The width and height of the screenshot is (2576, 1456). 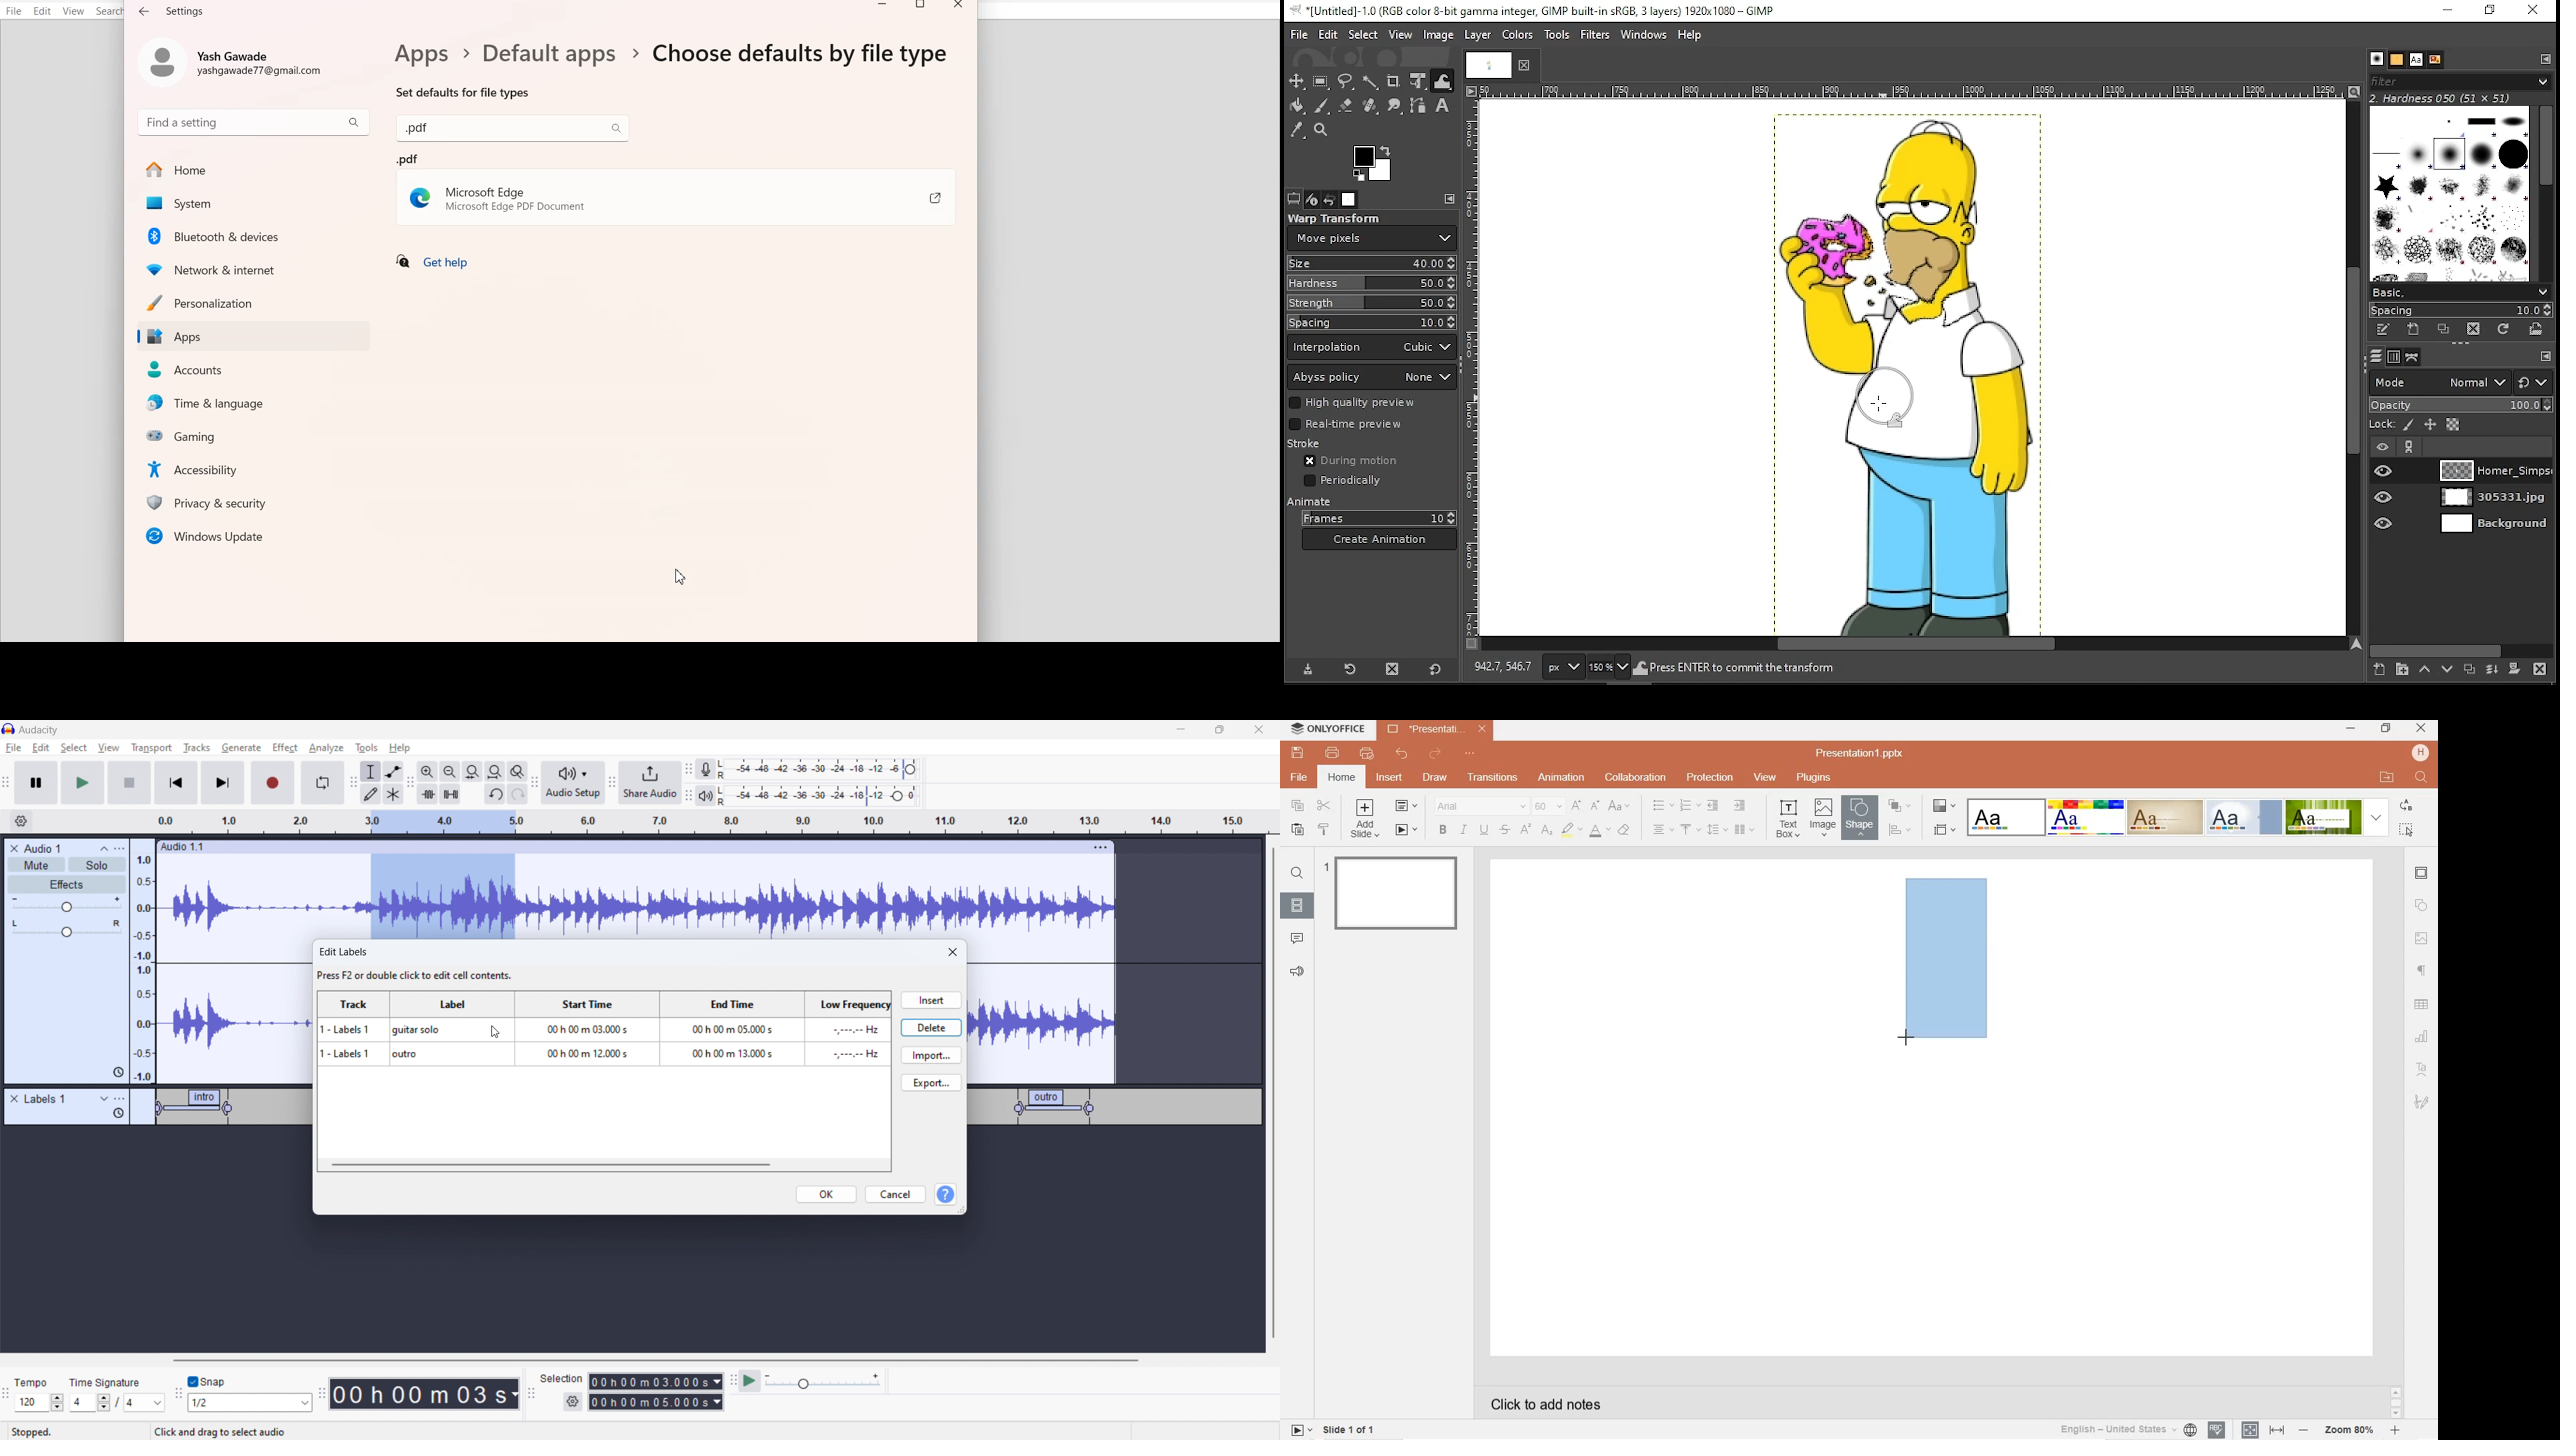 I want to click on horizontal scrollbar, so click(x=550, y=1164).